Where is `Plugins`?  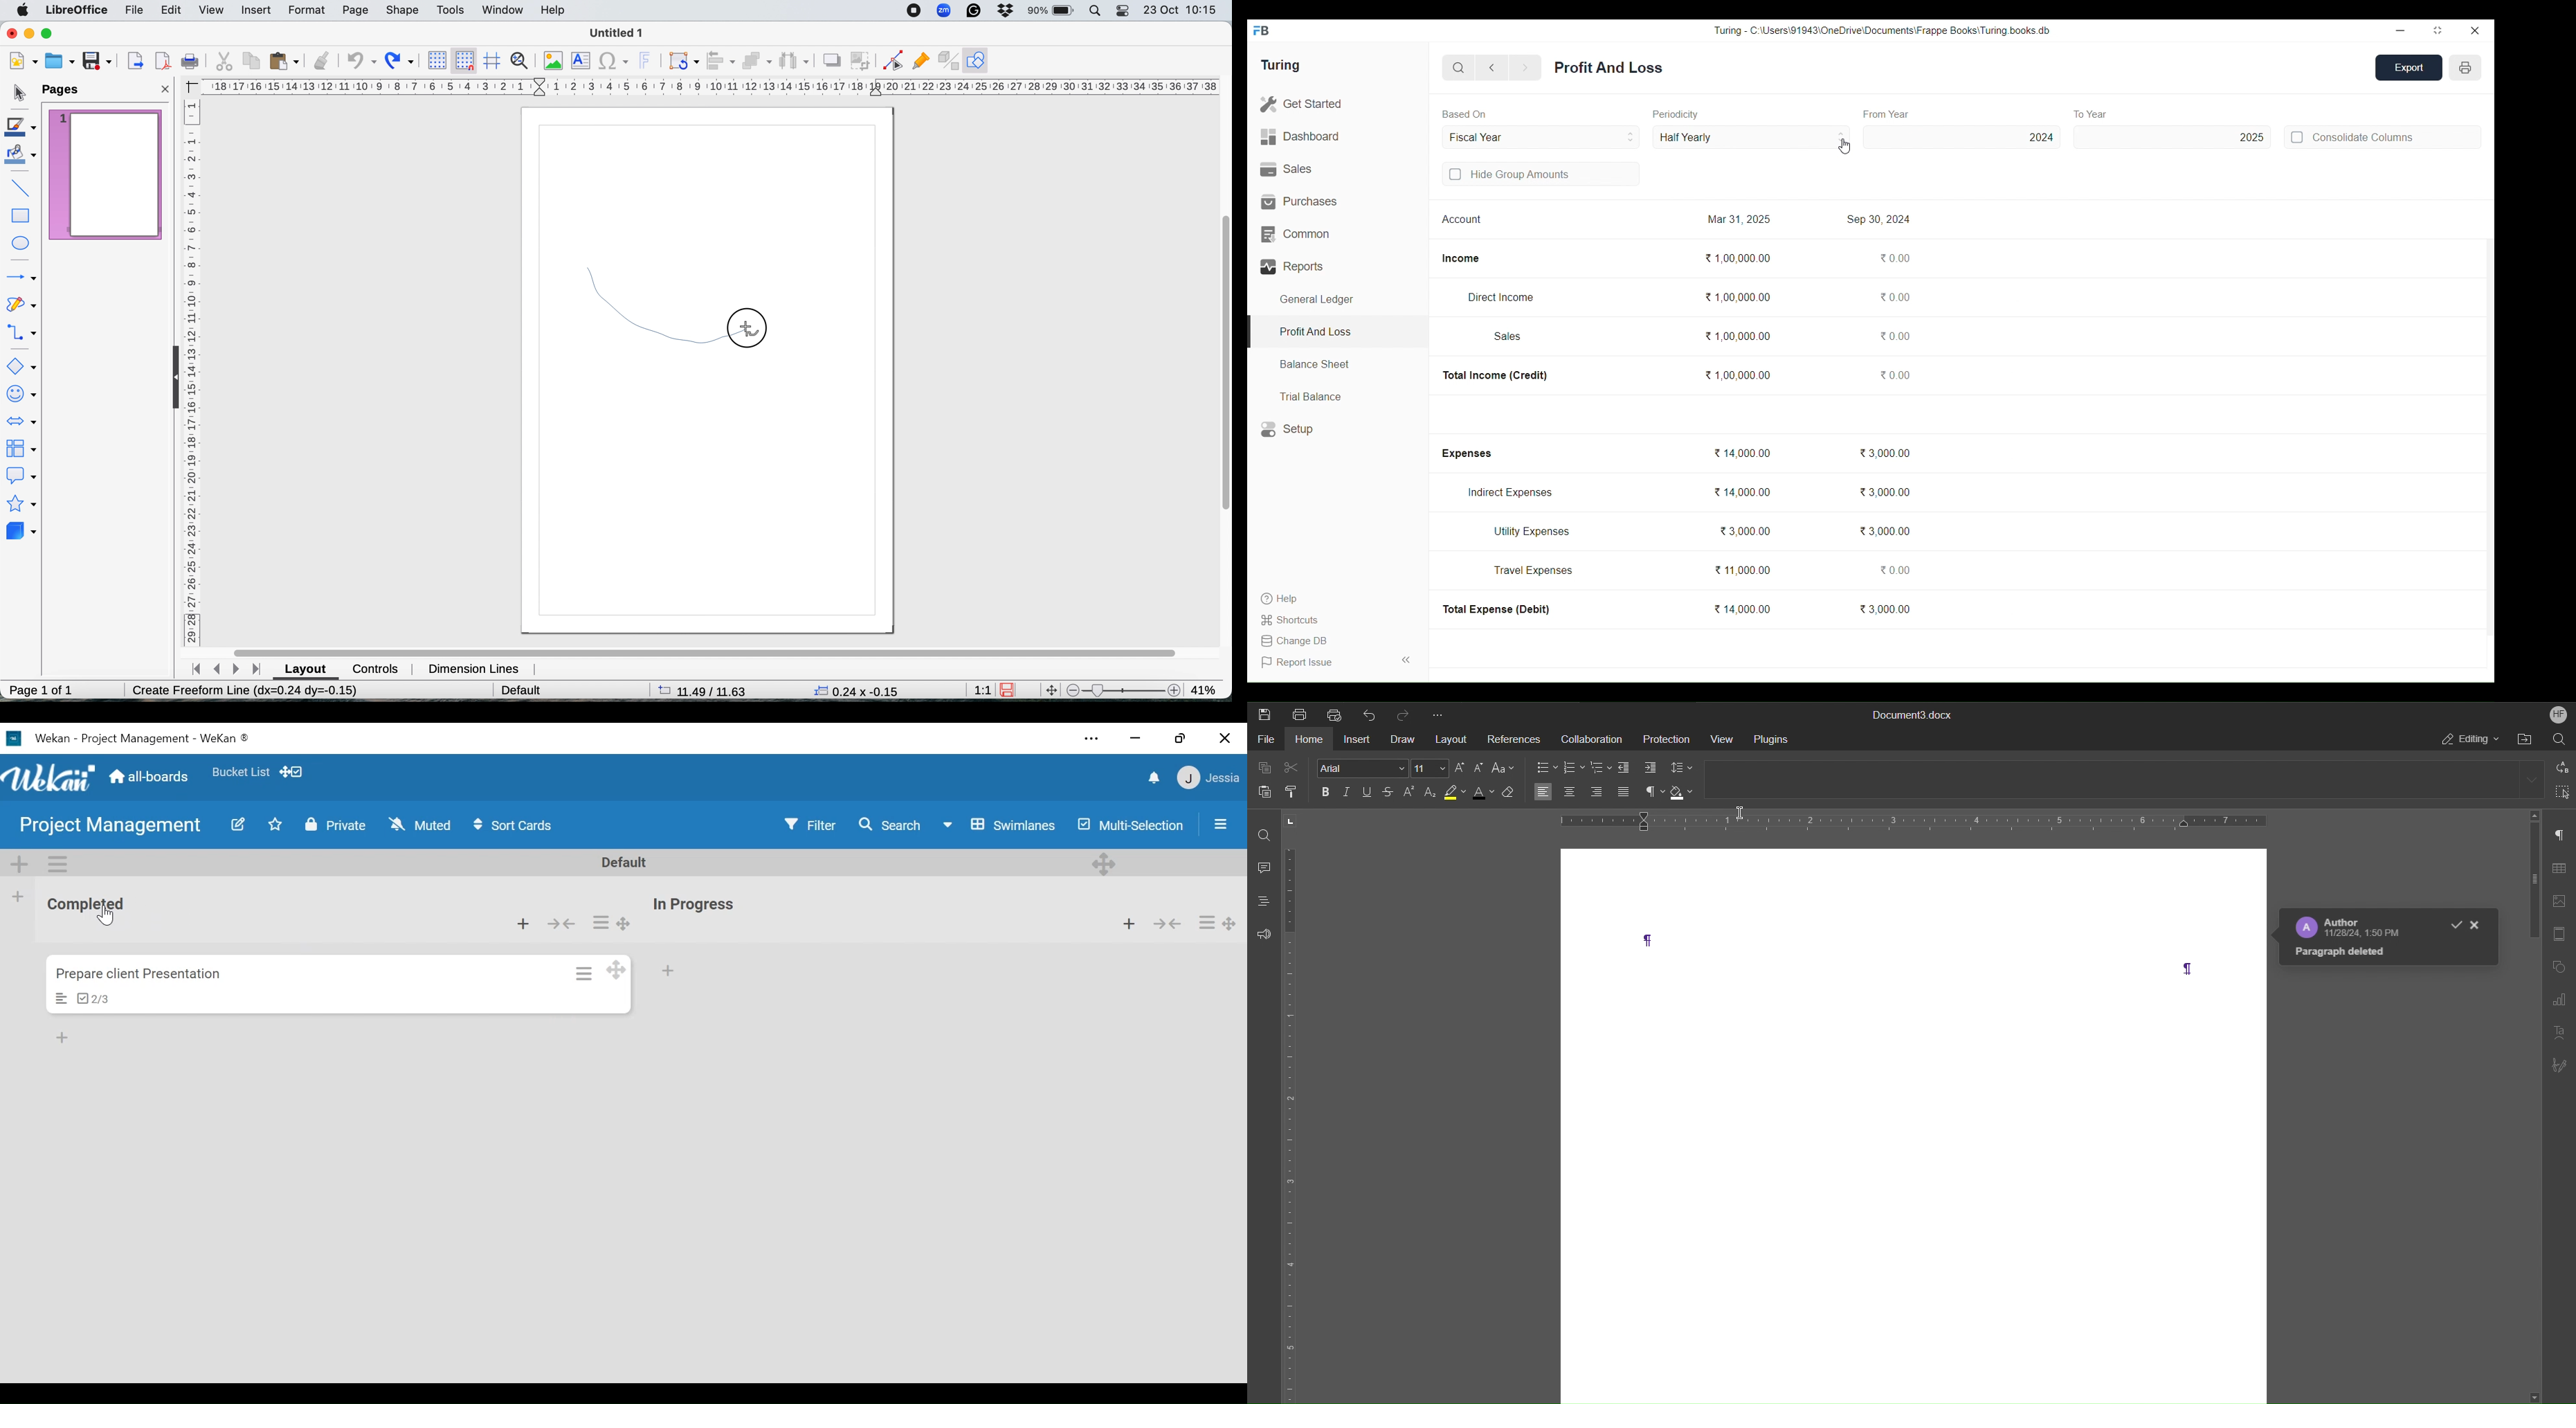 Plugins is located at coordinates (1773, 738).